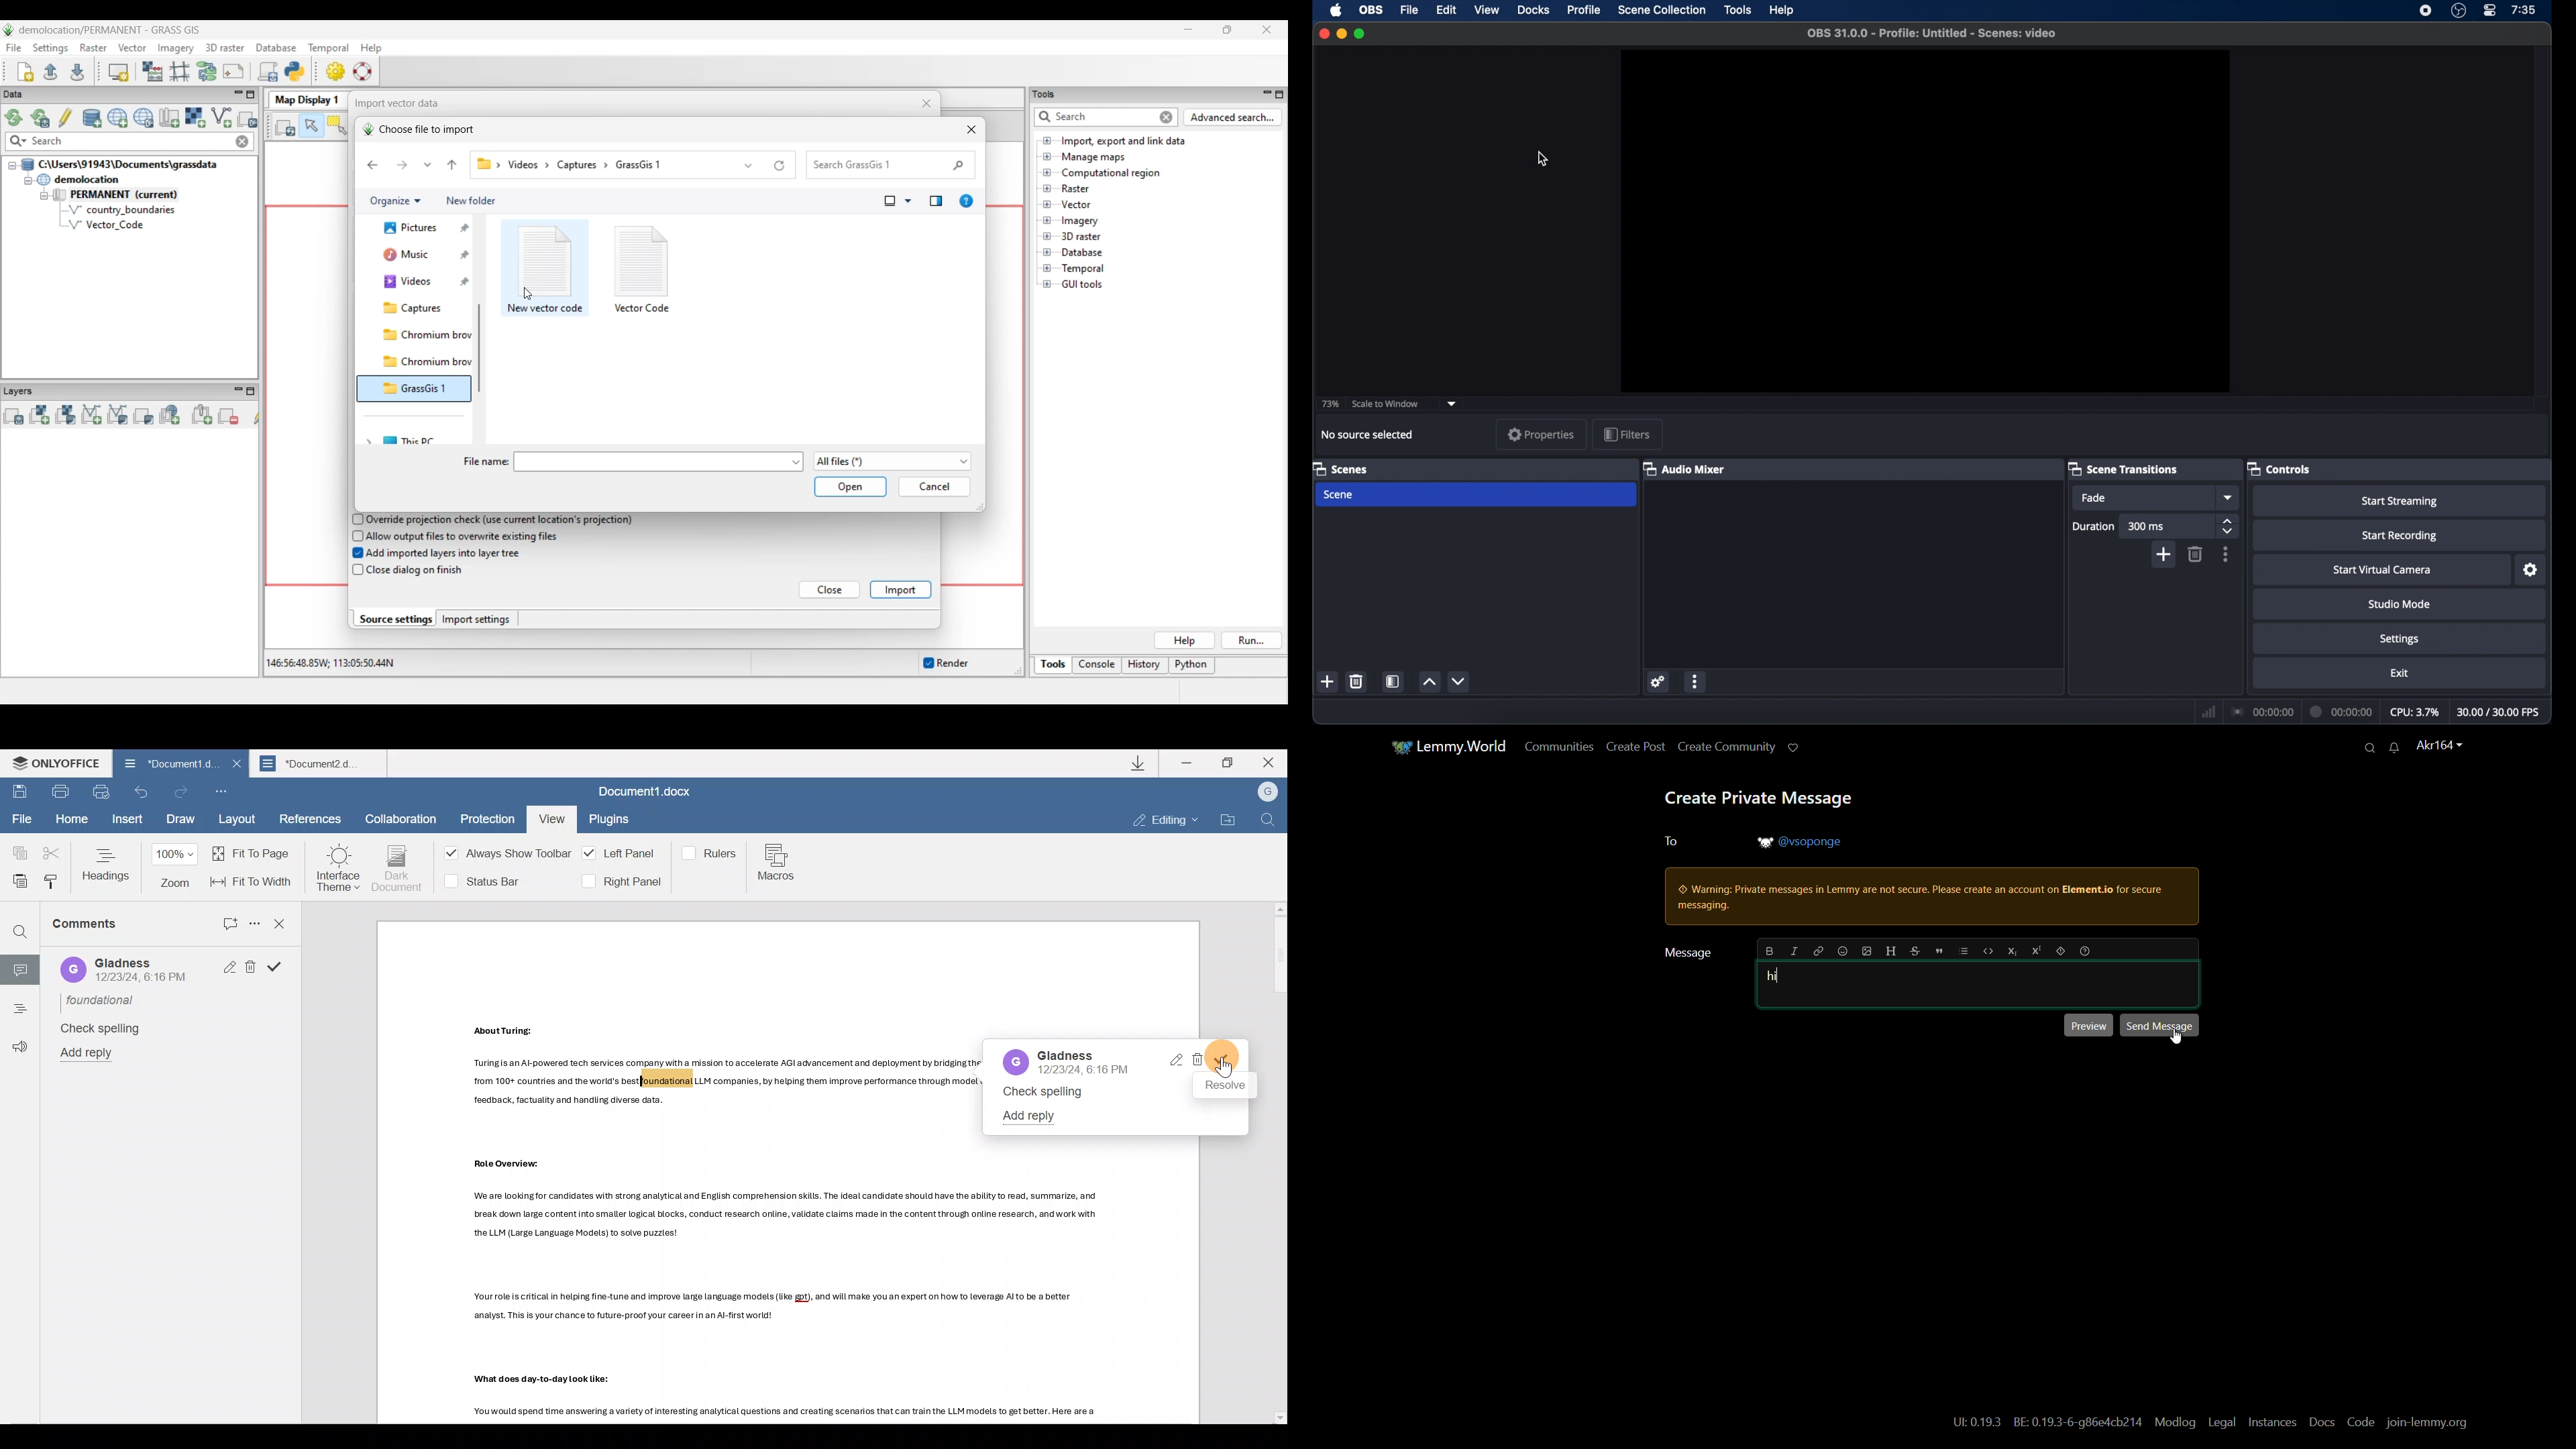 This screenshot has width=2576, height=1456. What do you see at coordinates (1460, 683) in the screenshot?
I see `decrement` at bounding box center [1460, 683].